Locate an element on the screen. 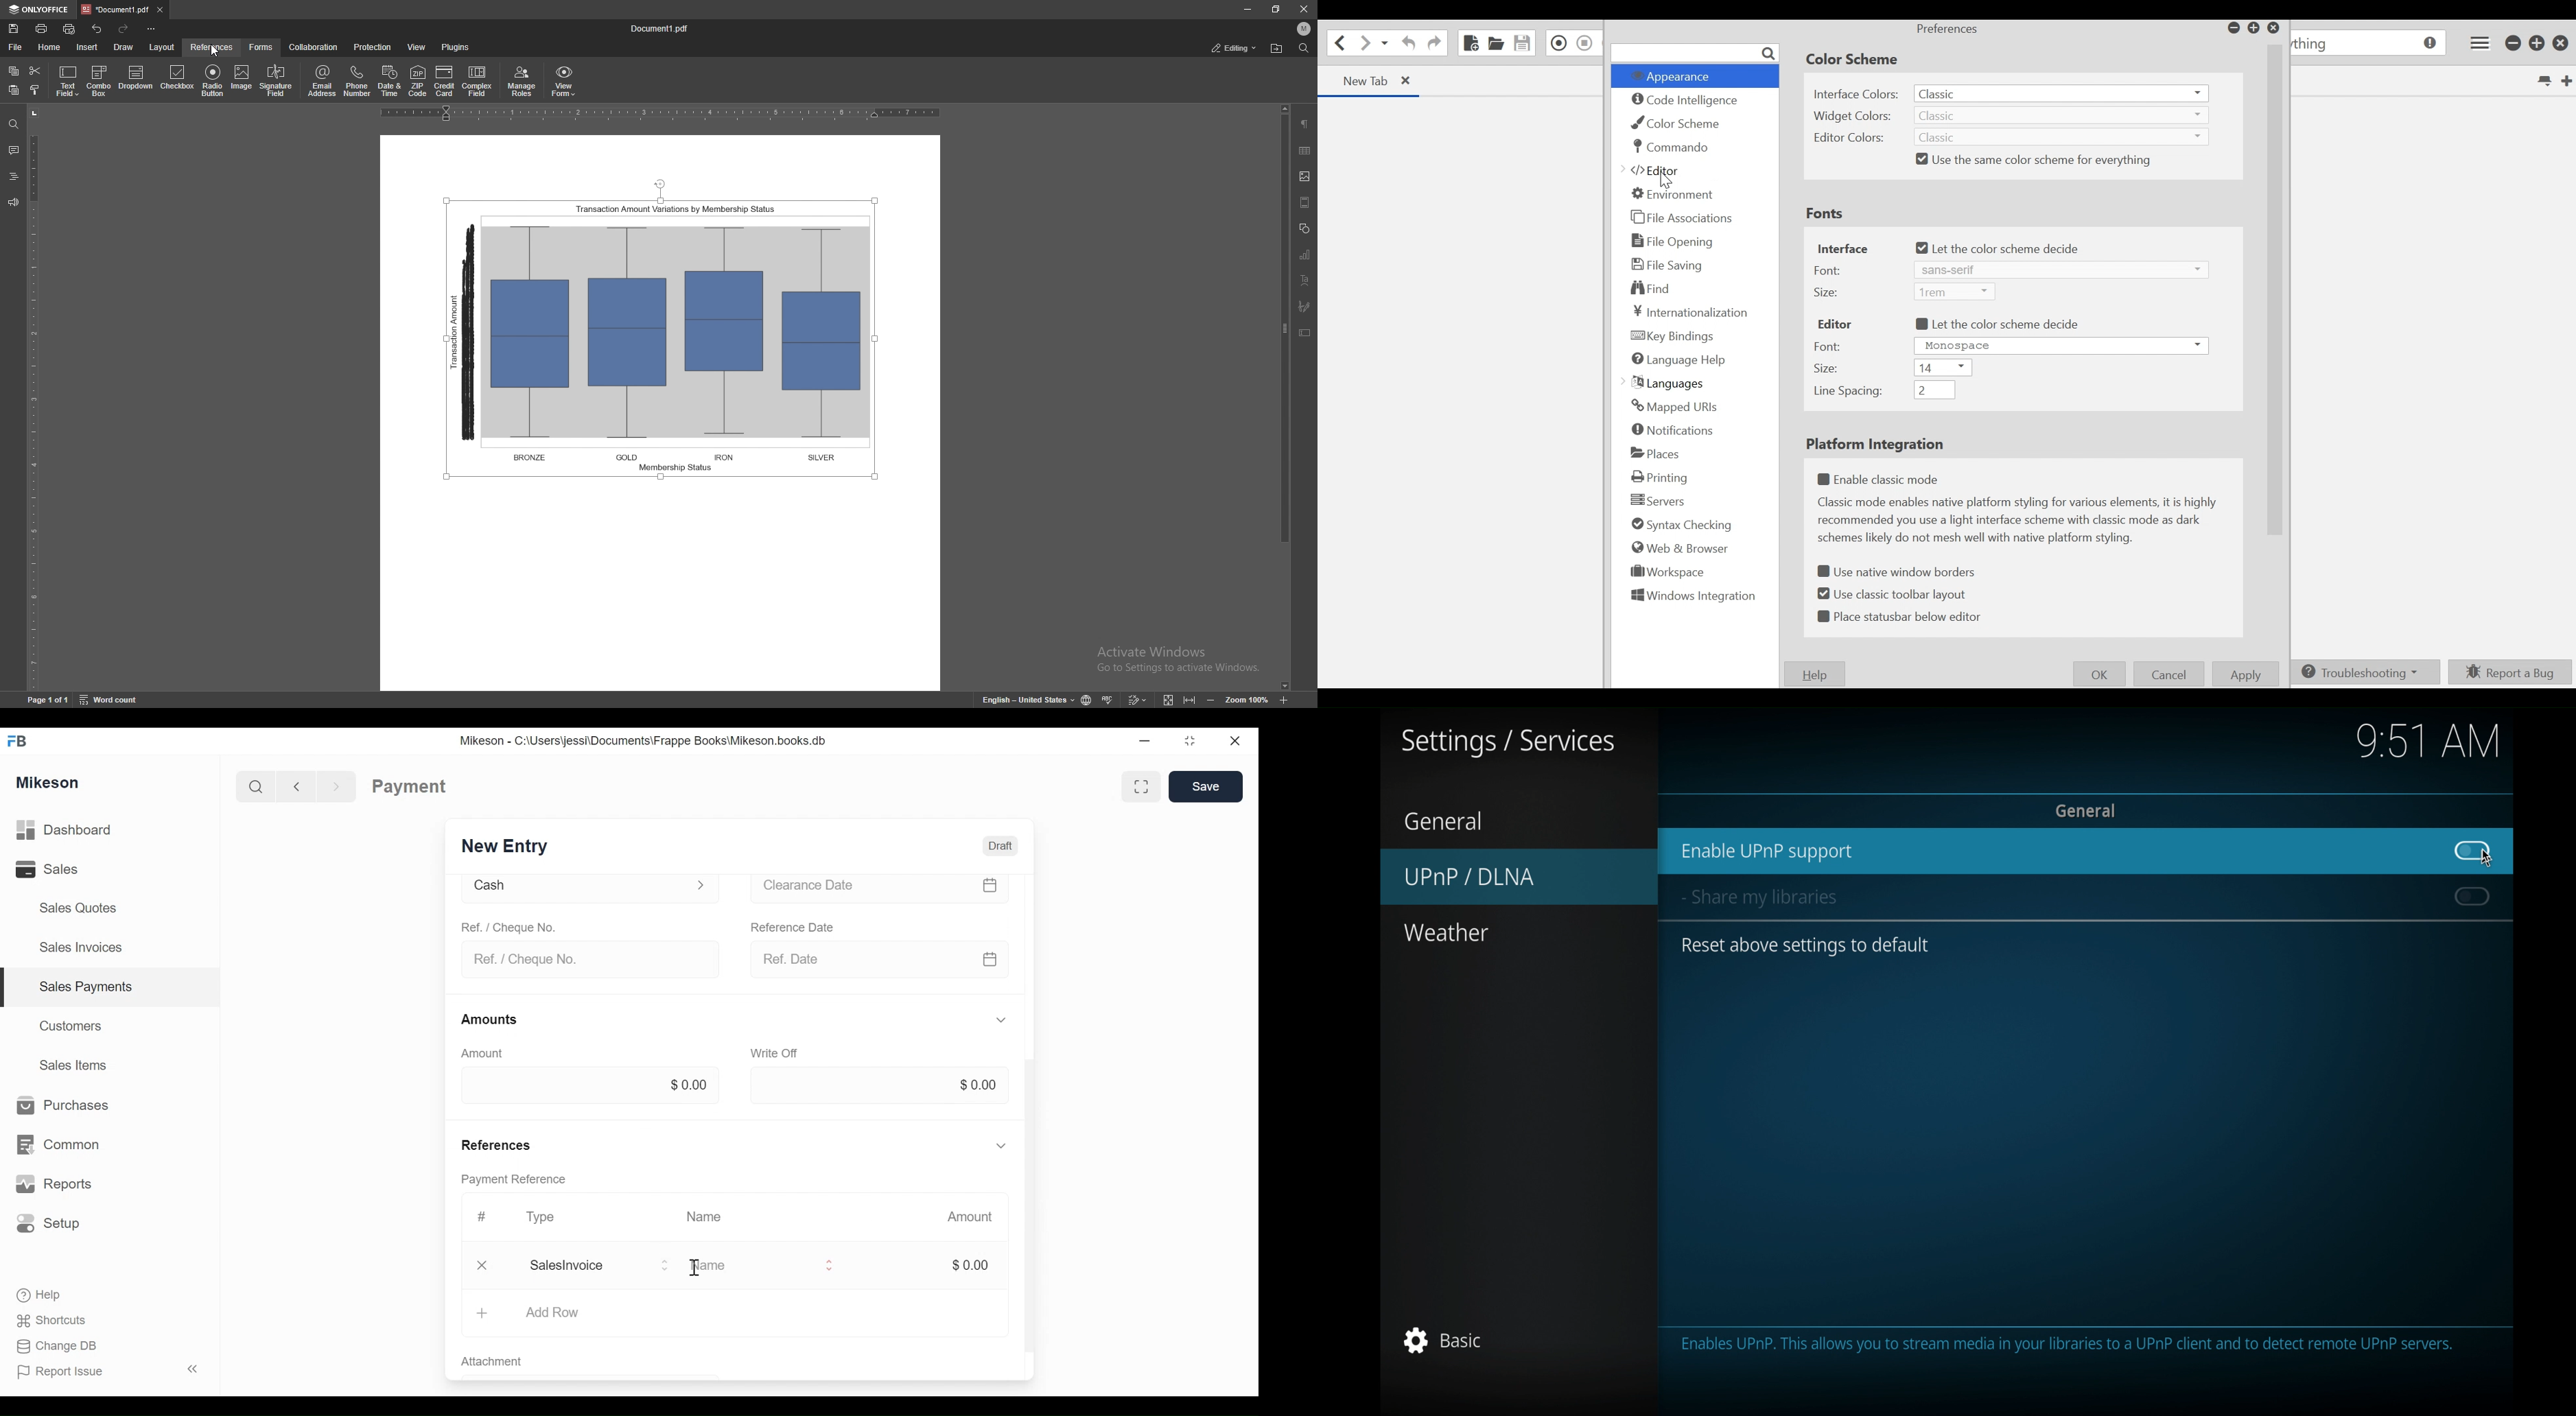 The height and width of the screenshot is (1428, 2576). Commando is located at coordinates (1671, 148).